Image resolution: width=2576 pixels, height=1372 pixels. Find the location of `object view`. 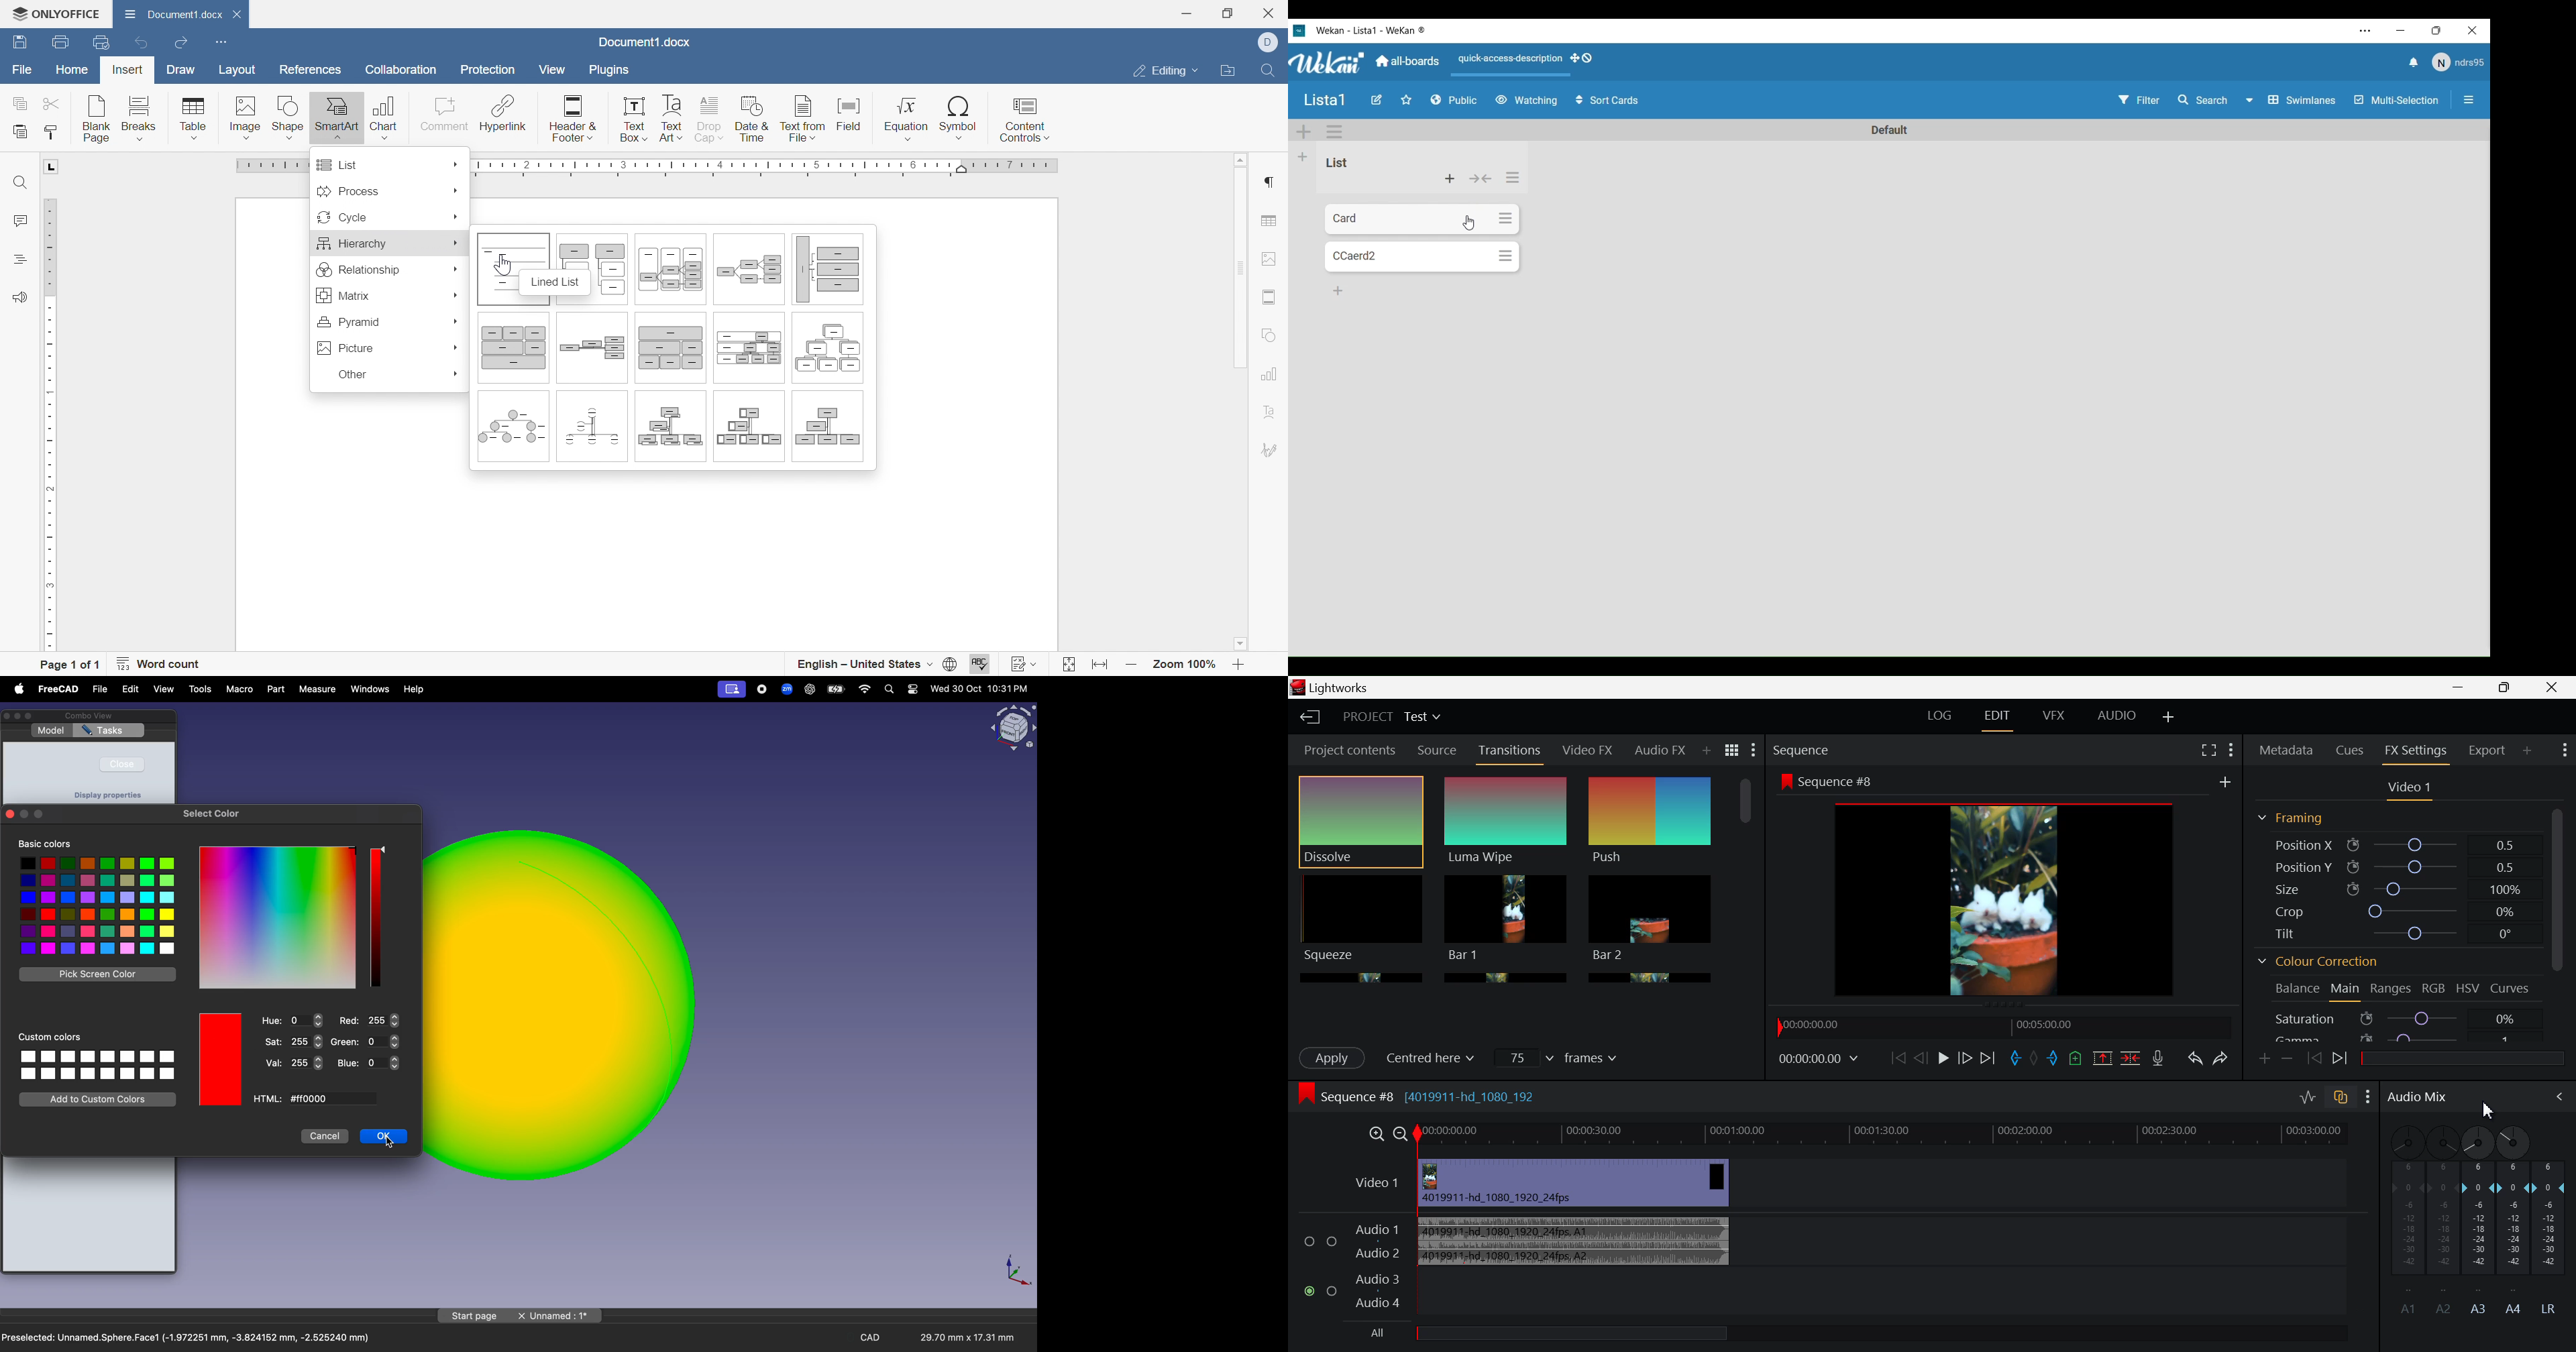

object view is located at coordinates (1012, 727).